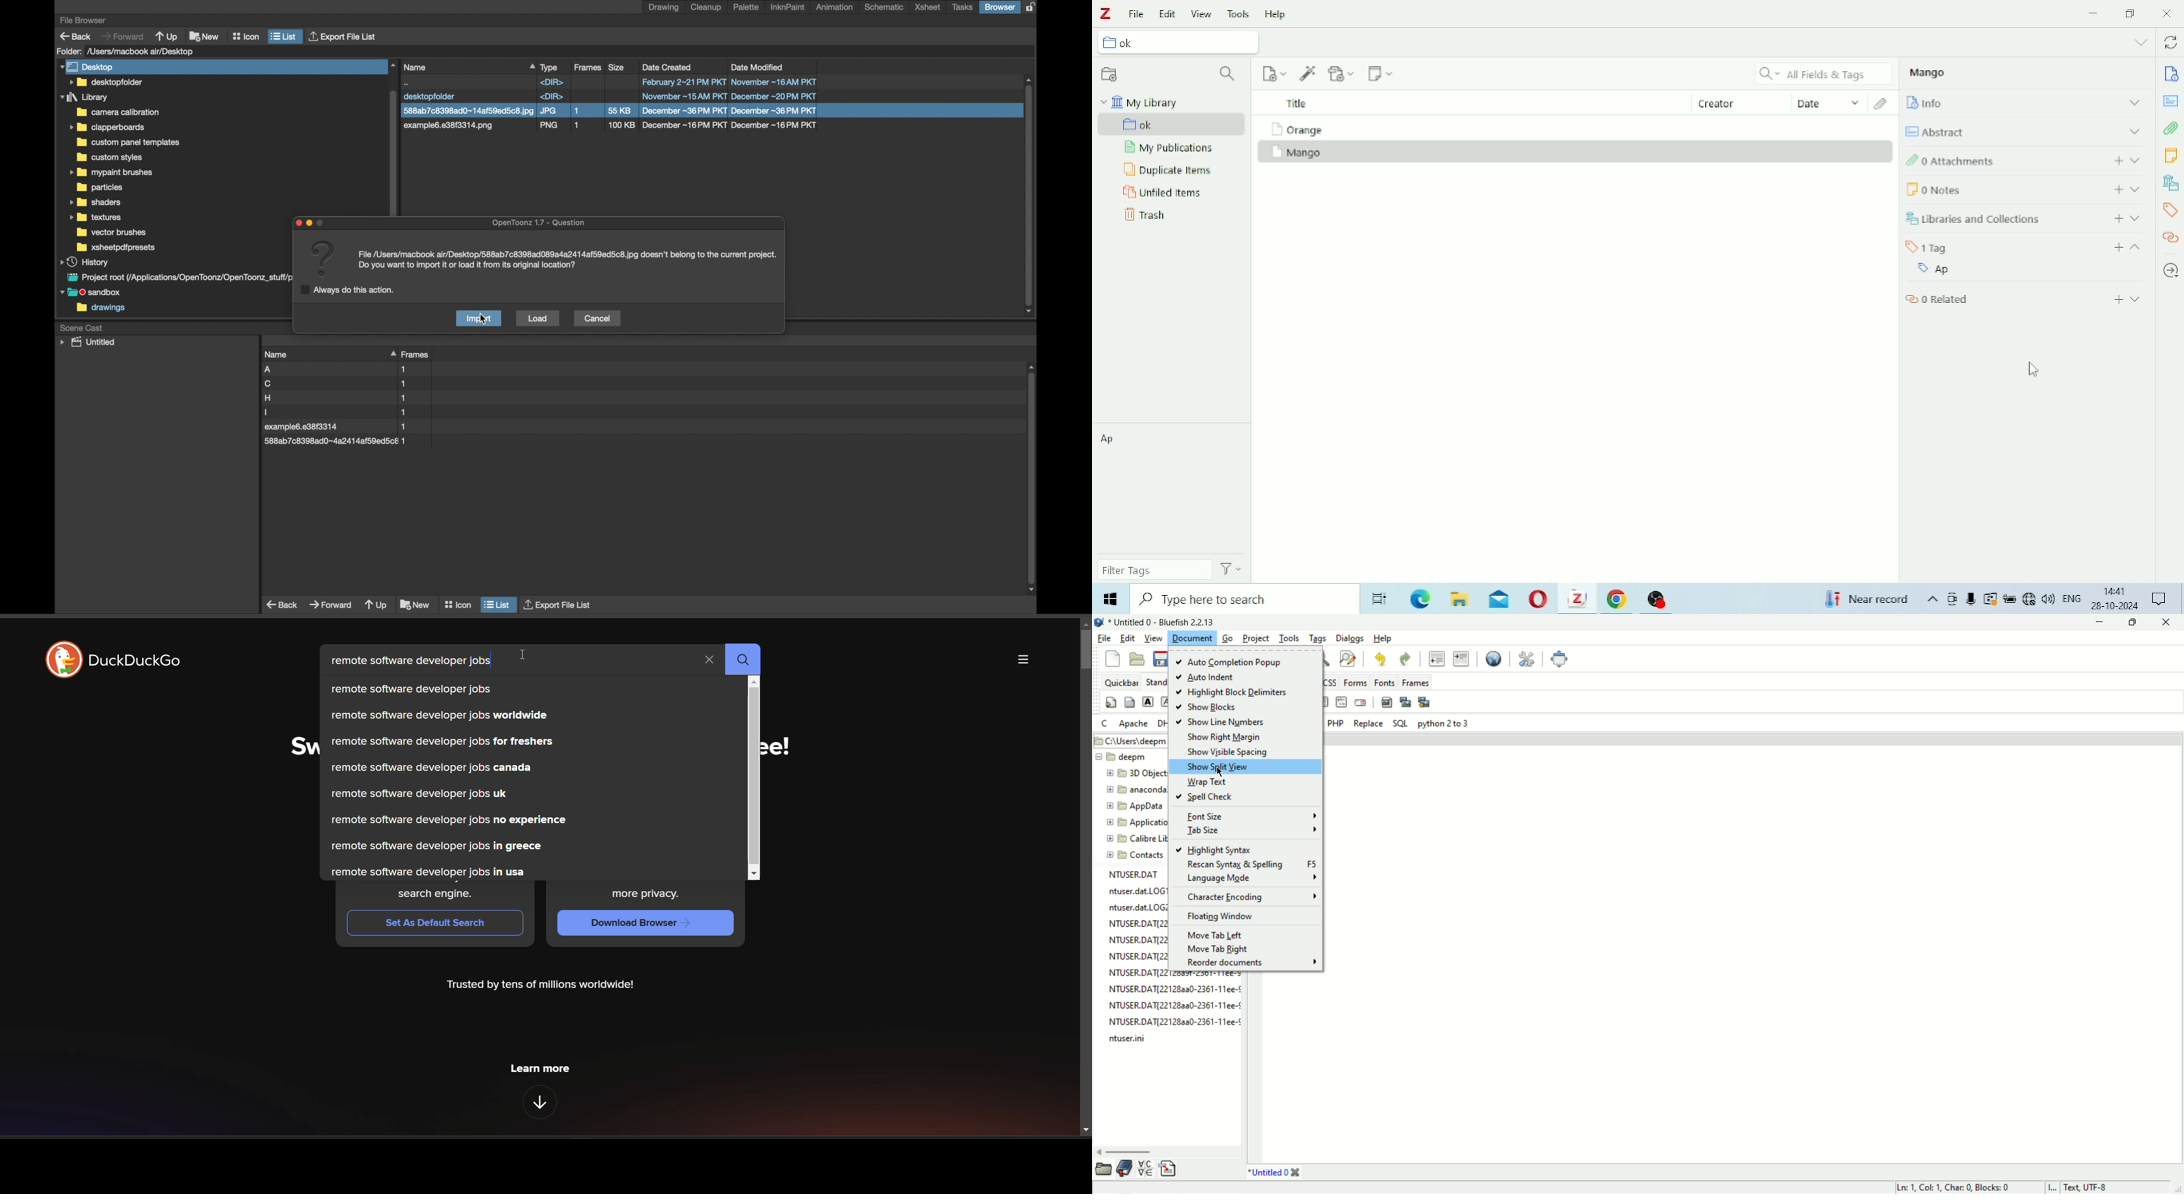 The width and height of the screenshot is (2184, 1204). I want to click on Locate, so click(2170, 271).